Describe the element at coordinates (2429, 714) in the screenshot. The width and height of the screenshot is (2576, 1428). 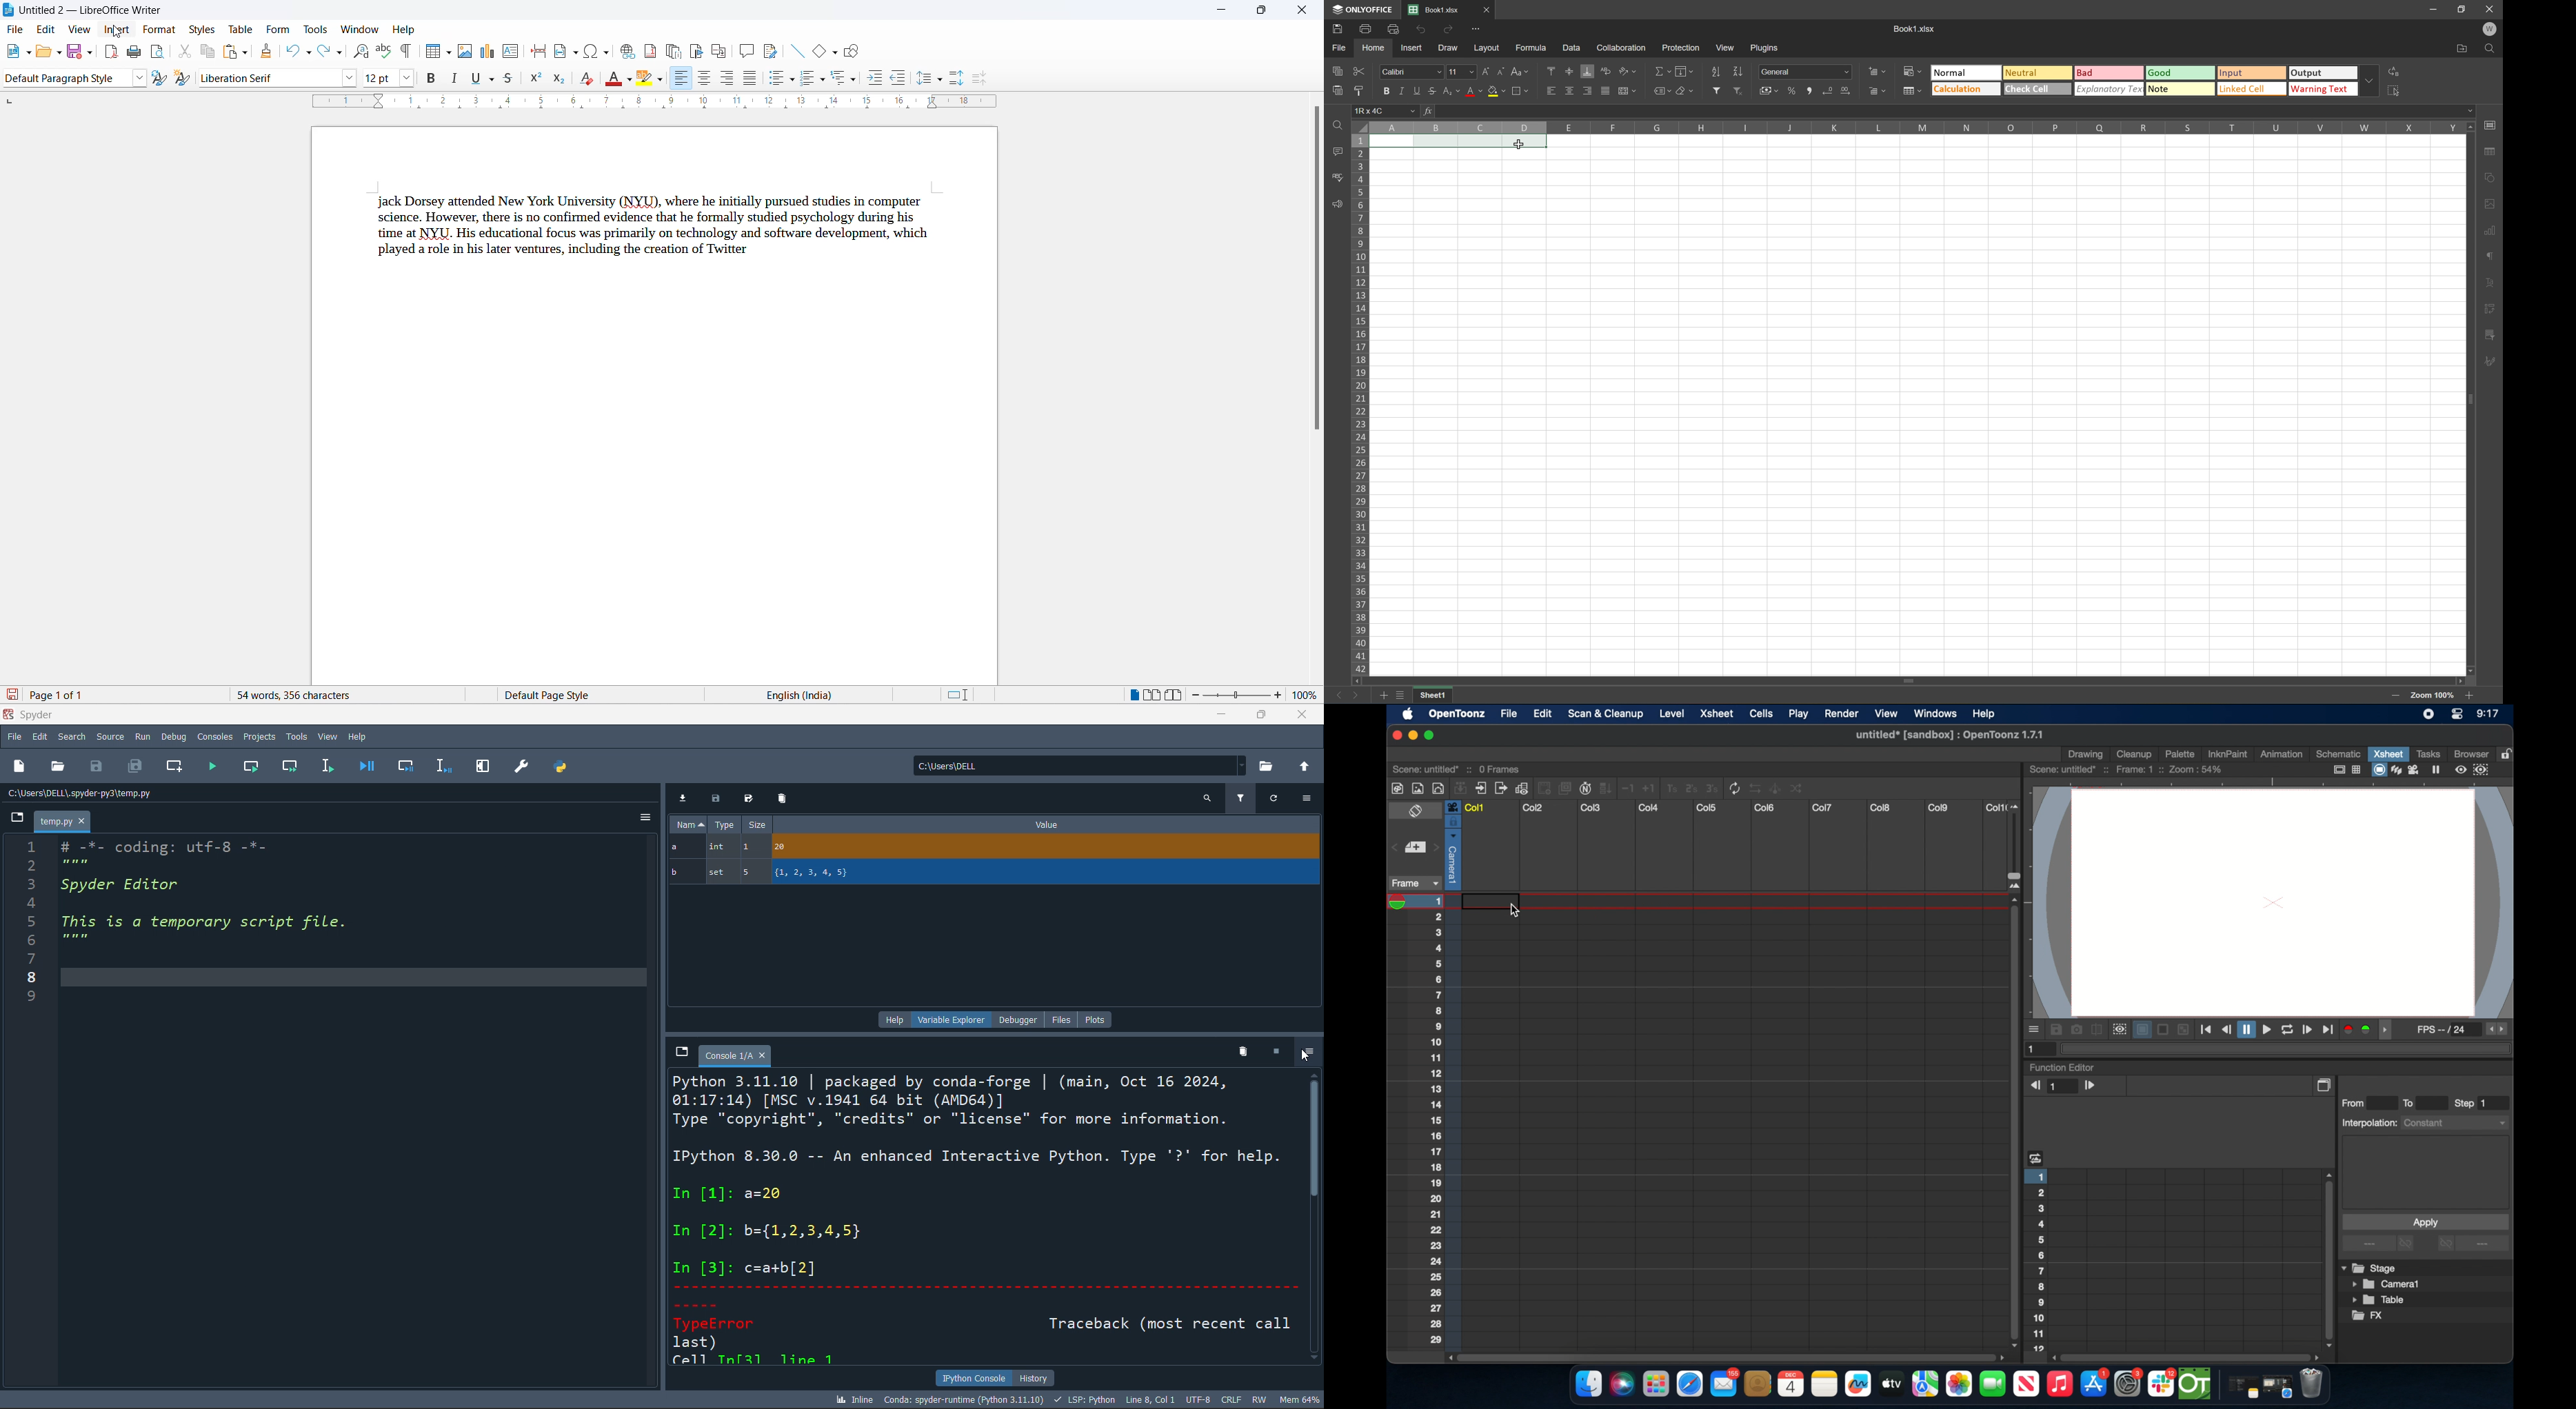
I see `screen recorder icon` at that location.